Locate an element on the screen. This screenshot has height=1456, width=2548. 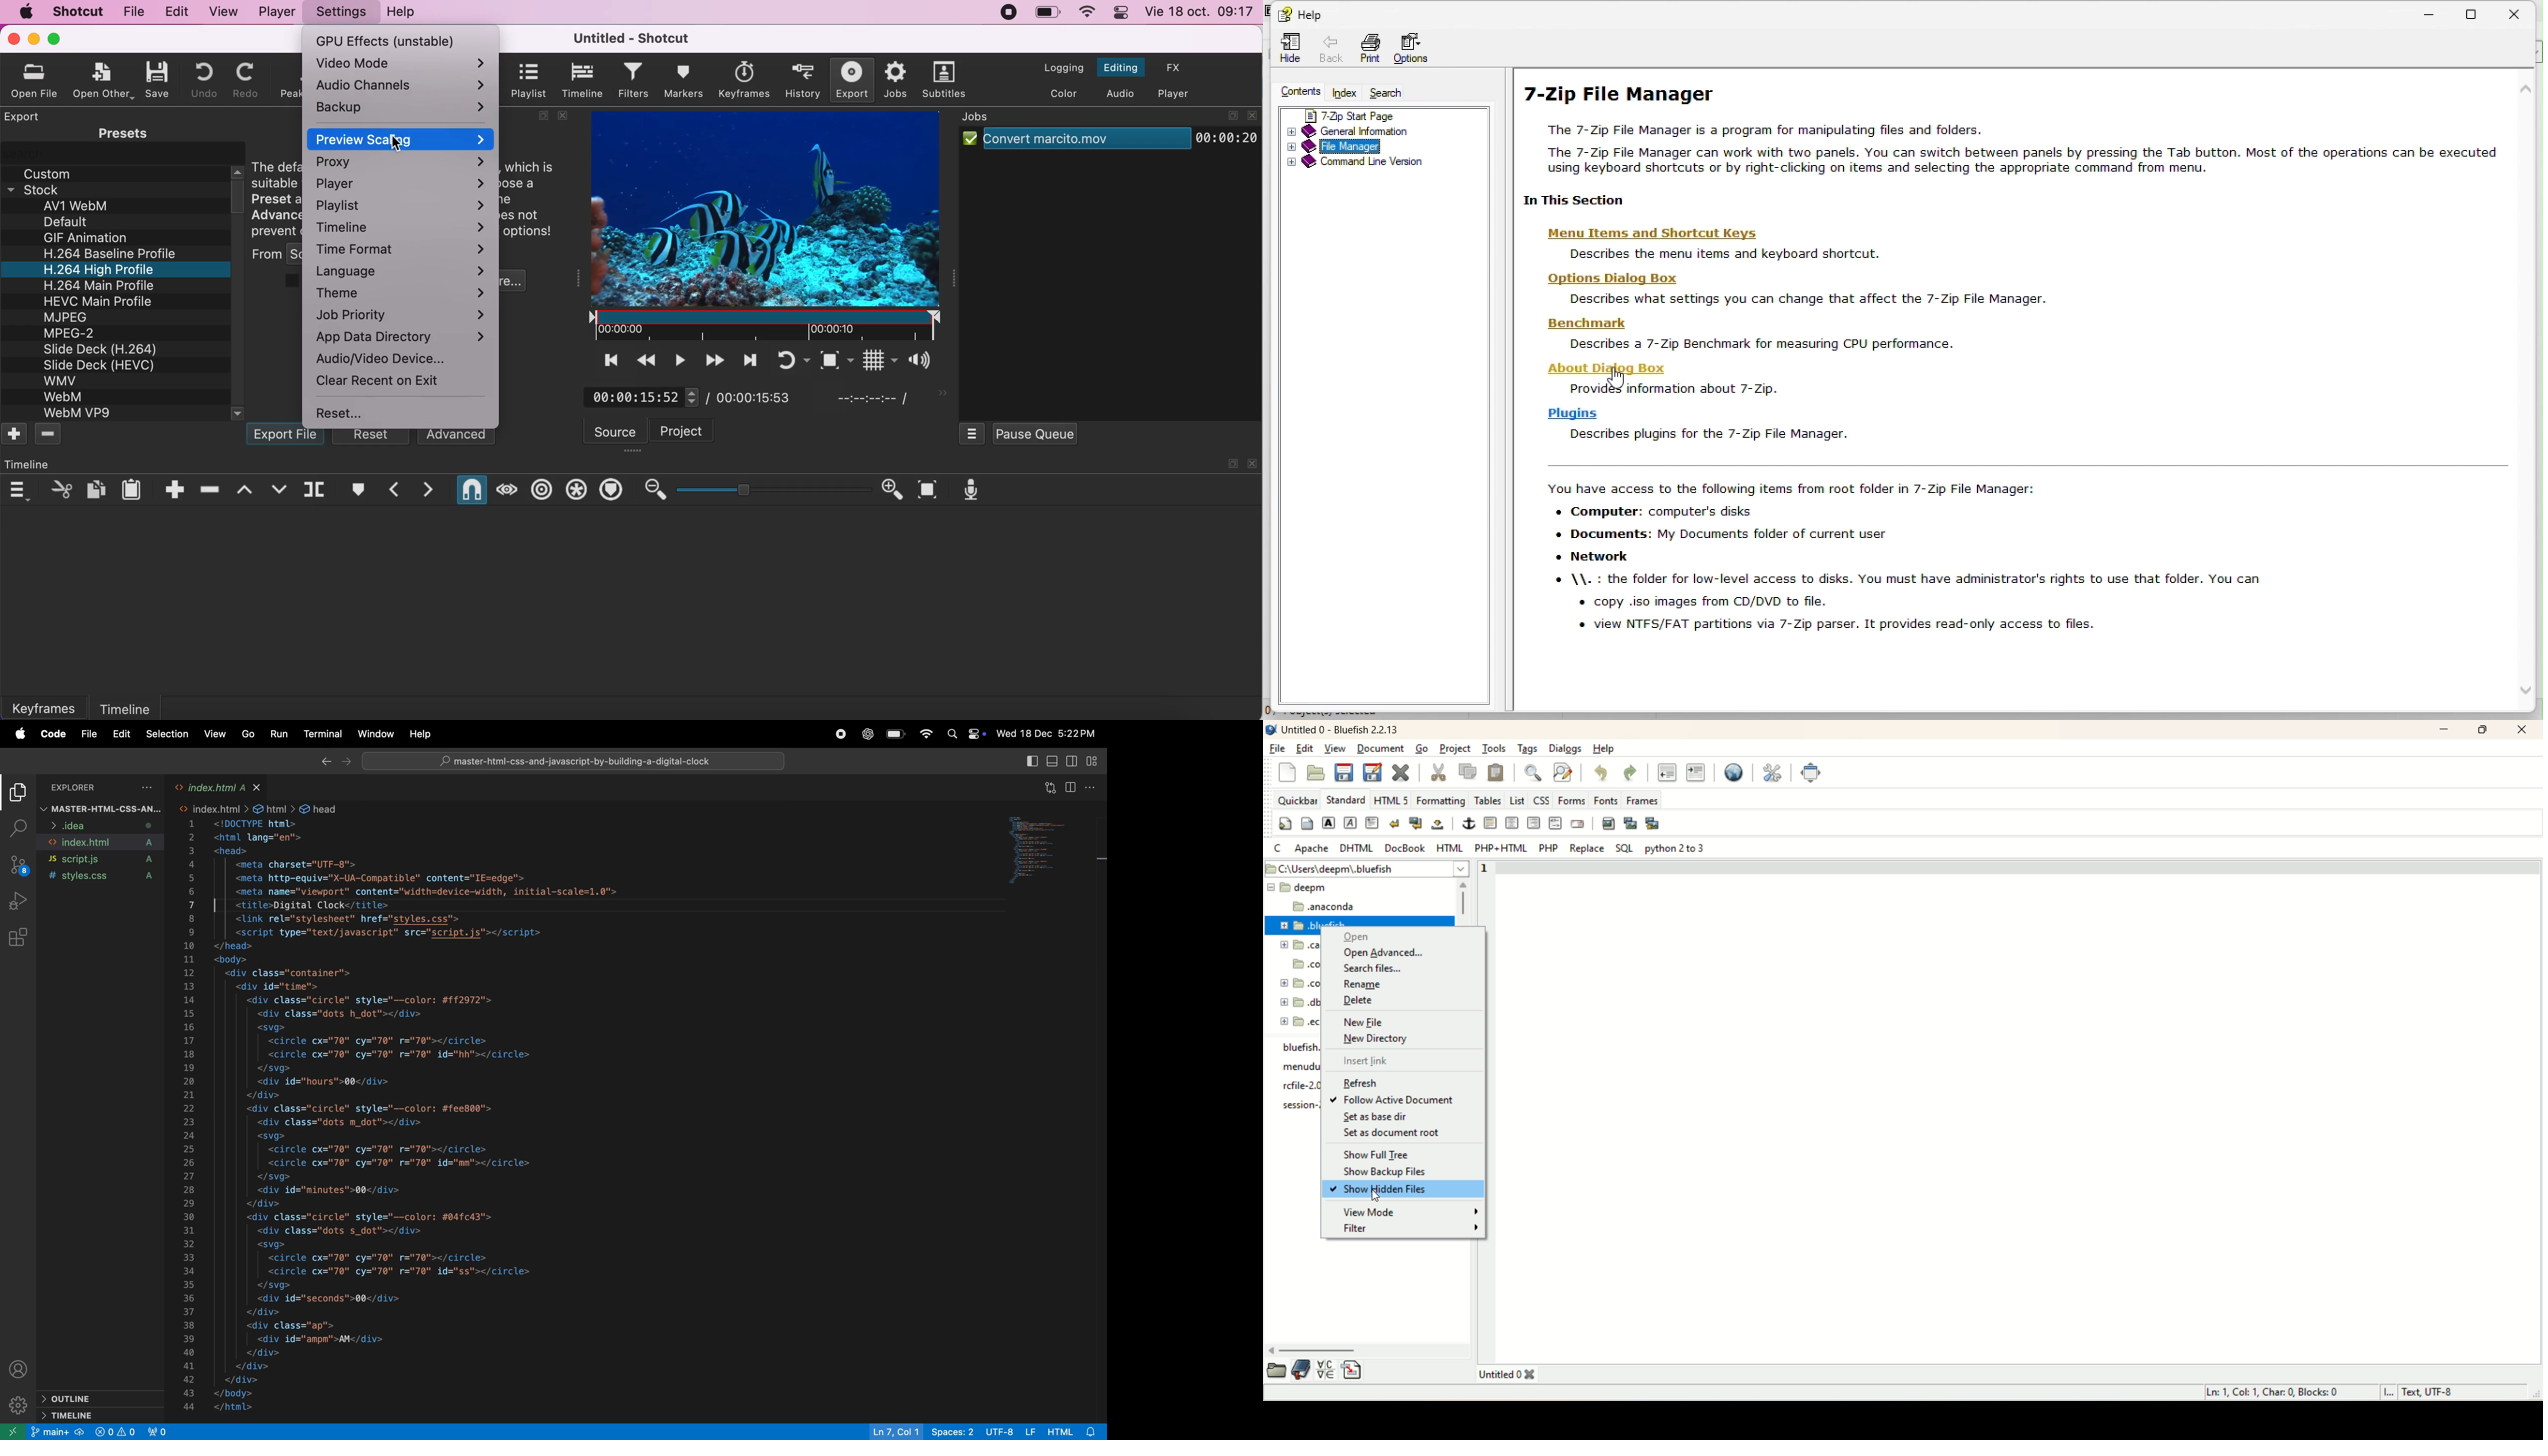
dialogs is located at coordinates (1564, 750).